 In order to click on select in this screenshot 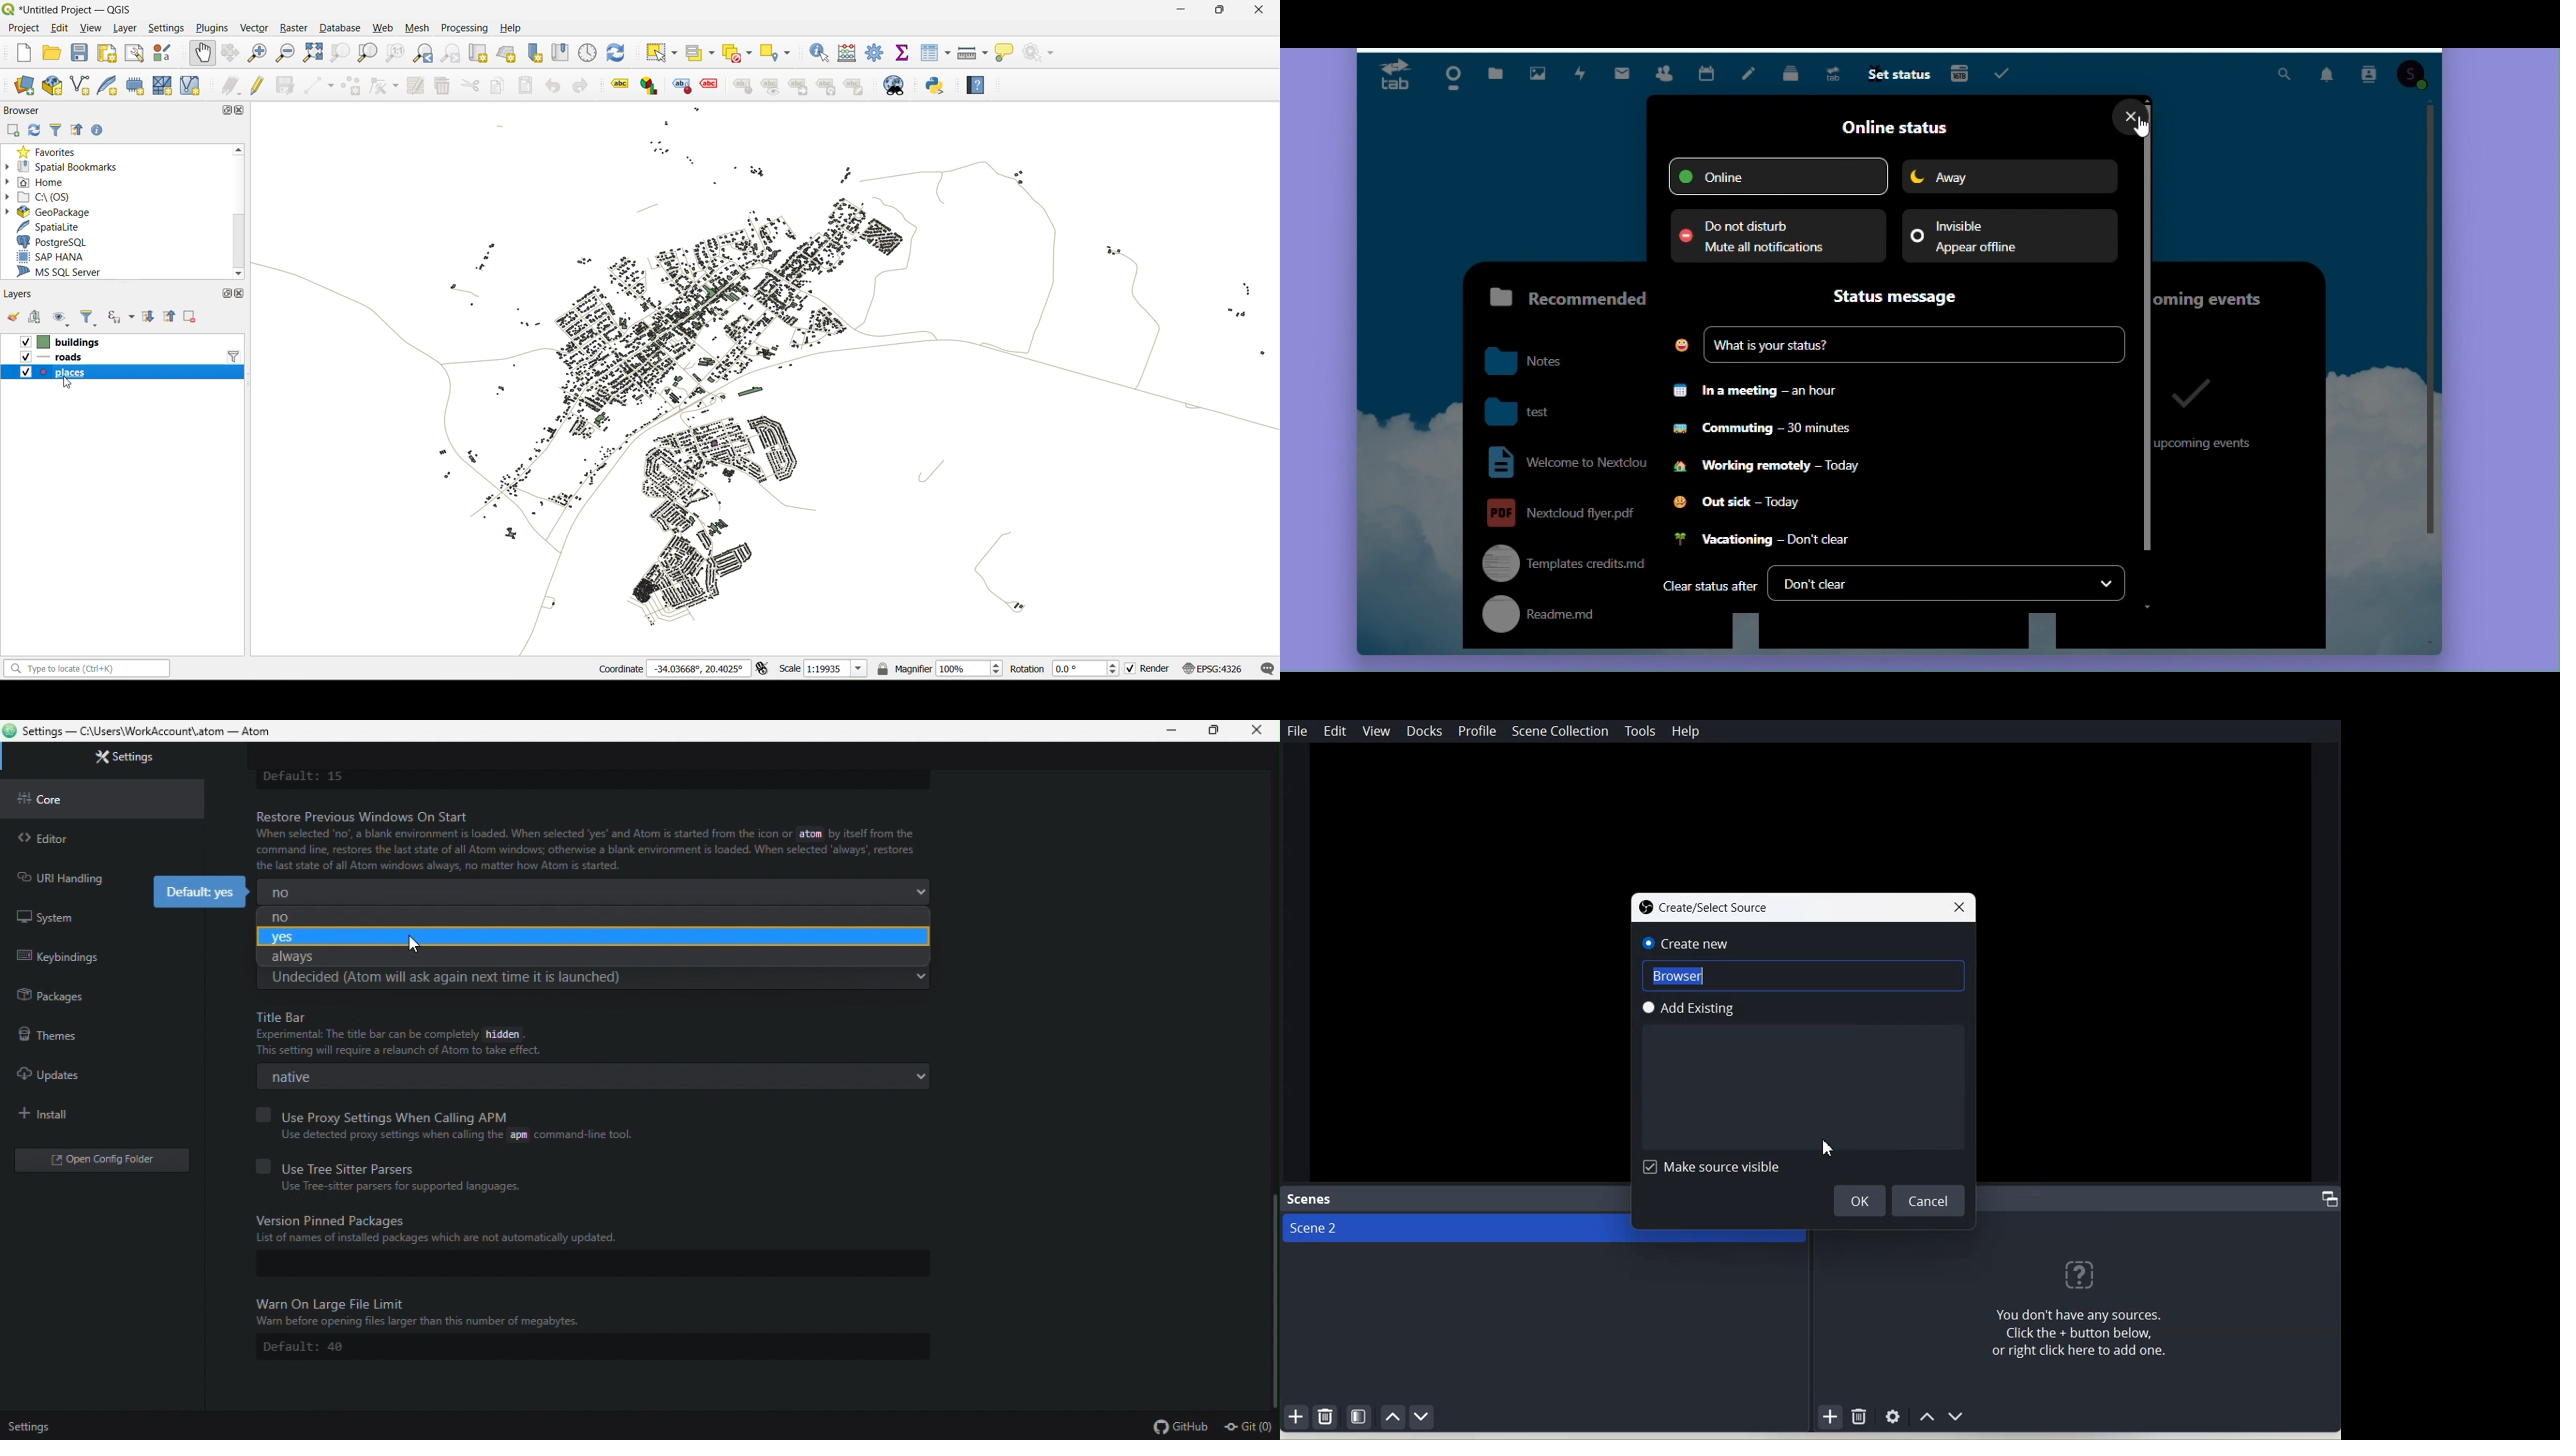, I will do `click(664, 53)`.